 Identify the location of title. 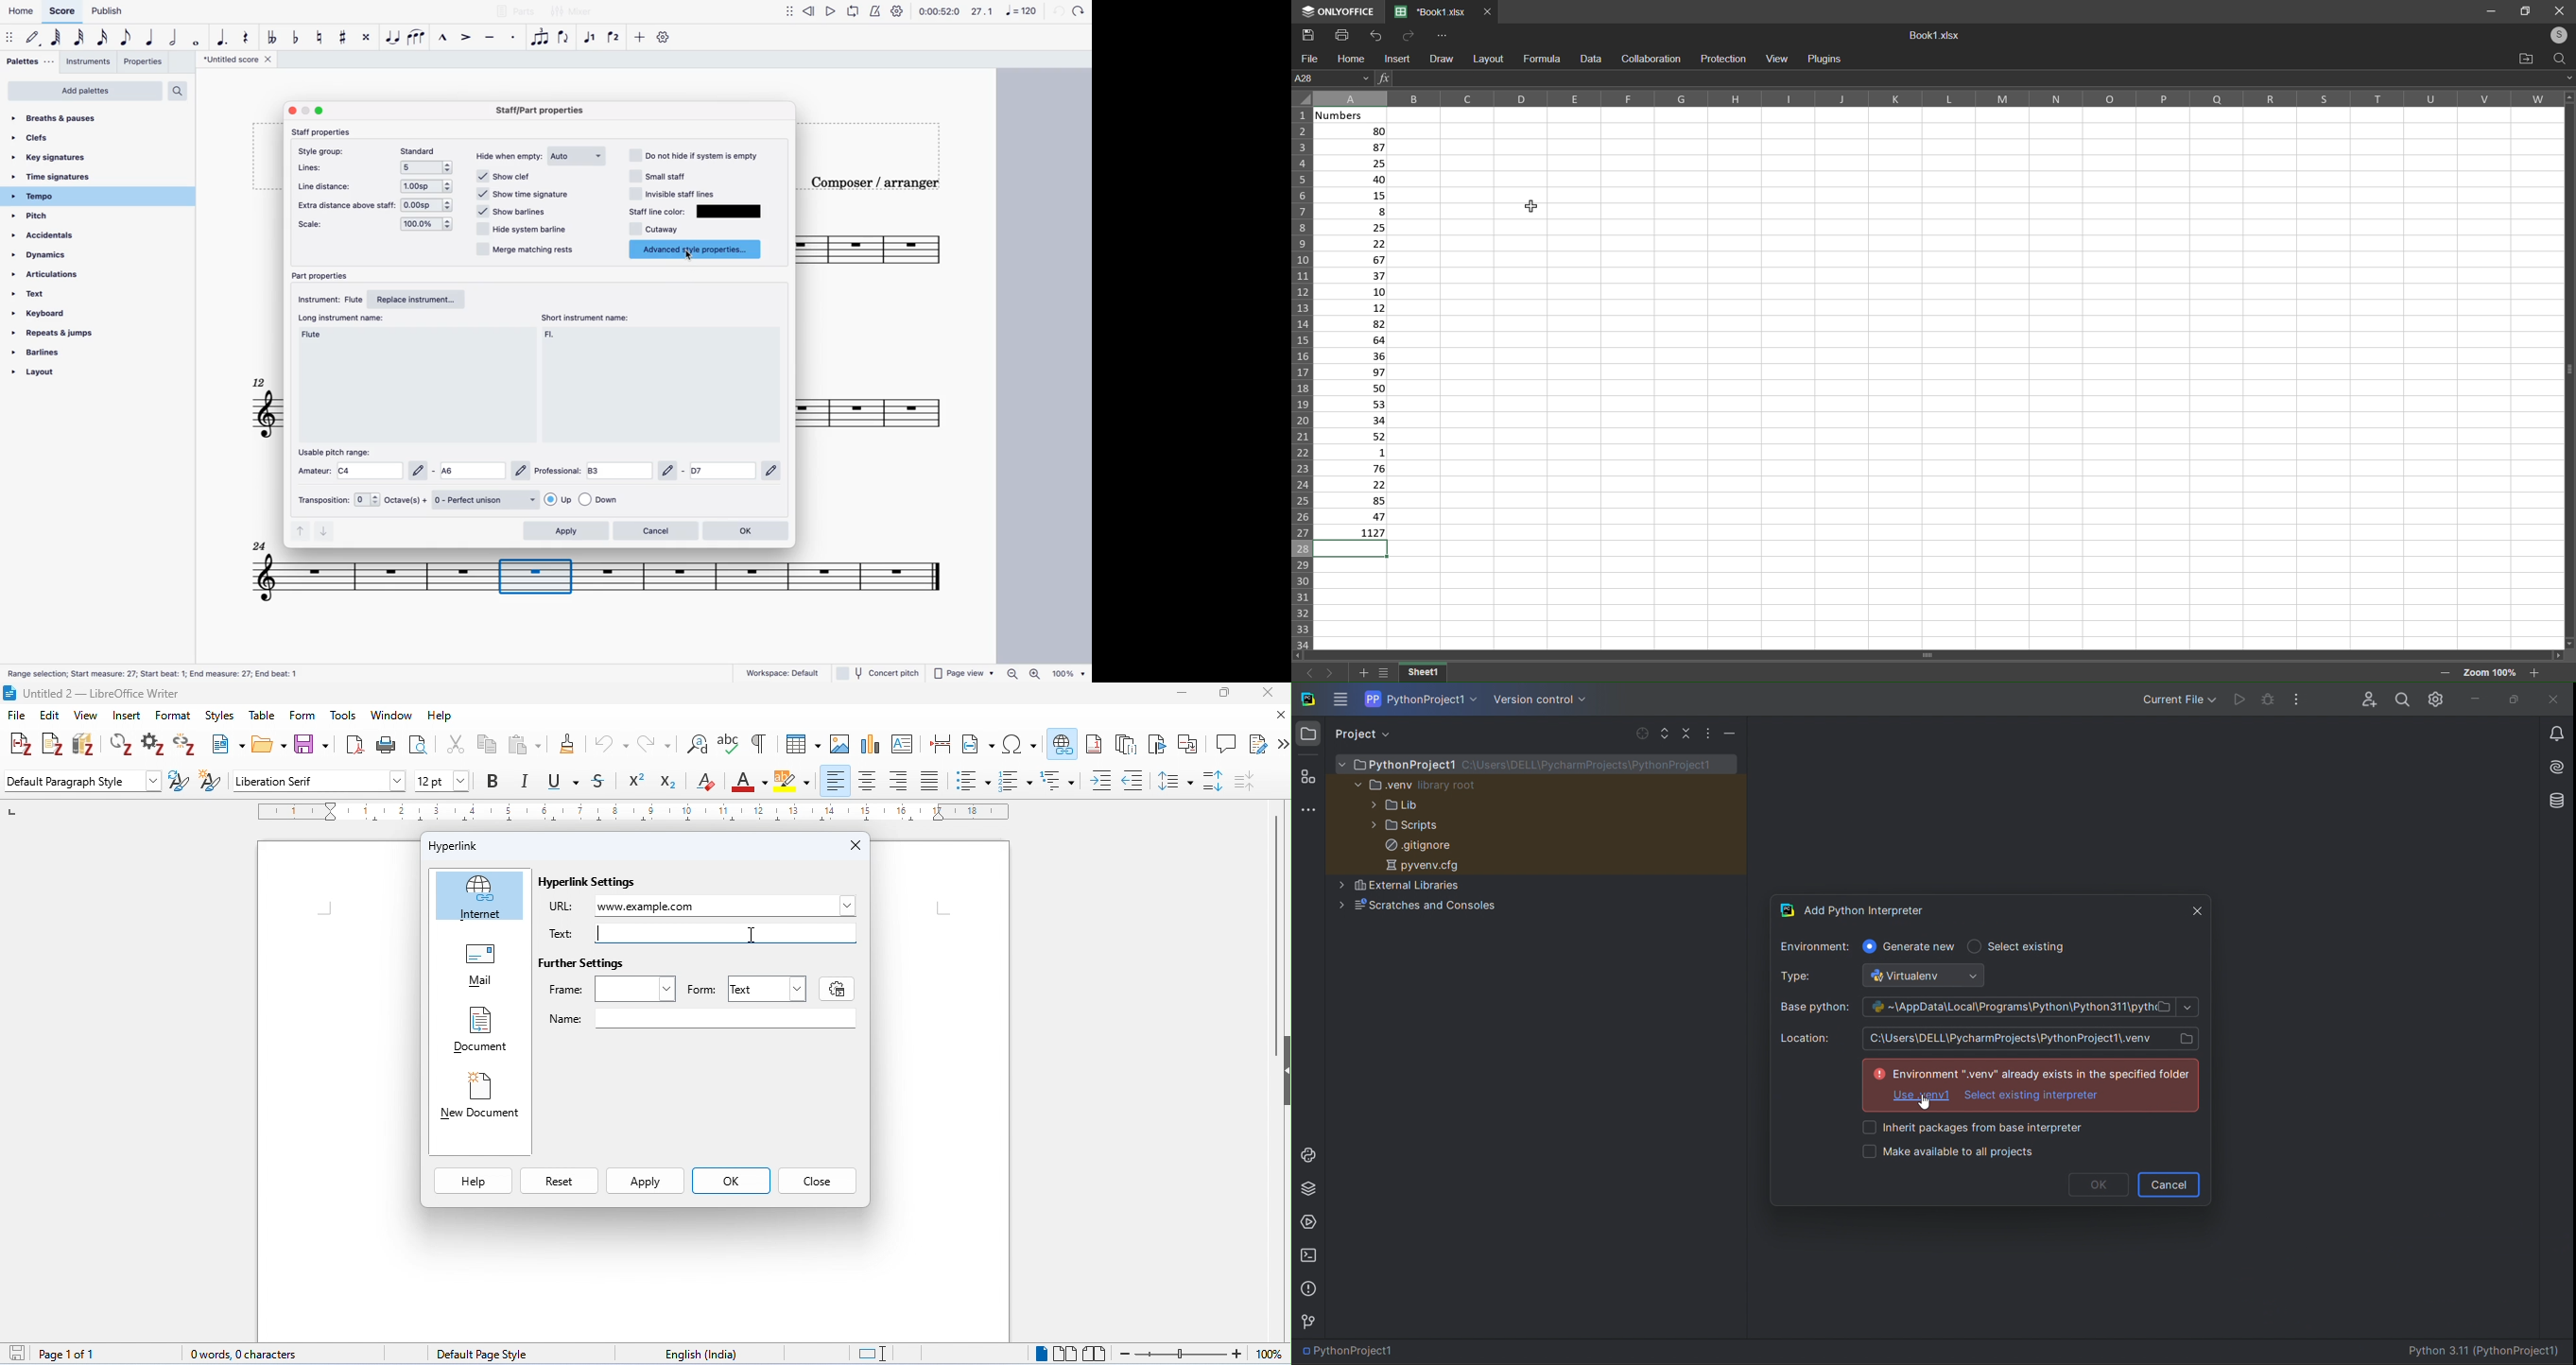
(93, 694).